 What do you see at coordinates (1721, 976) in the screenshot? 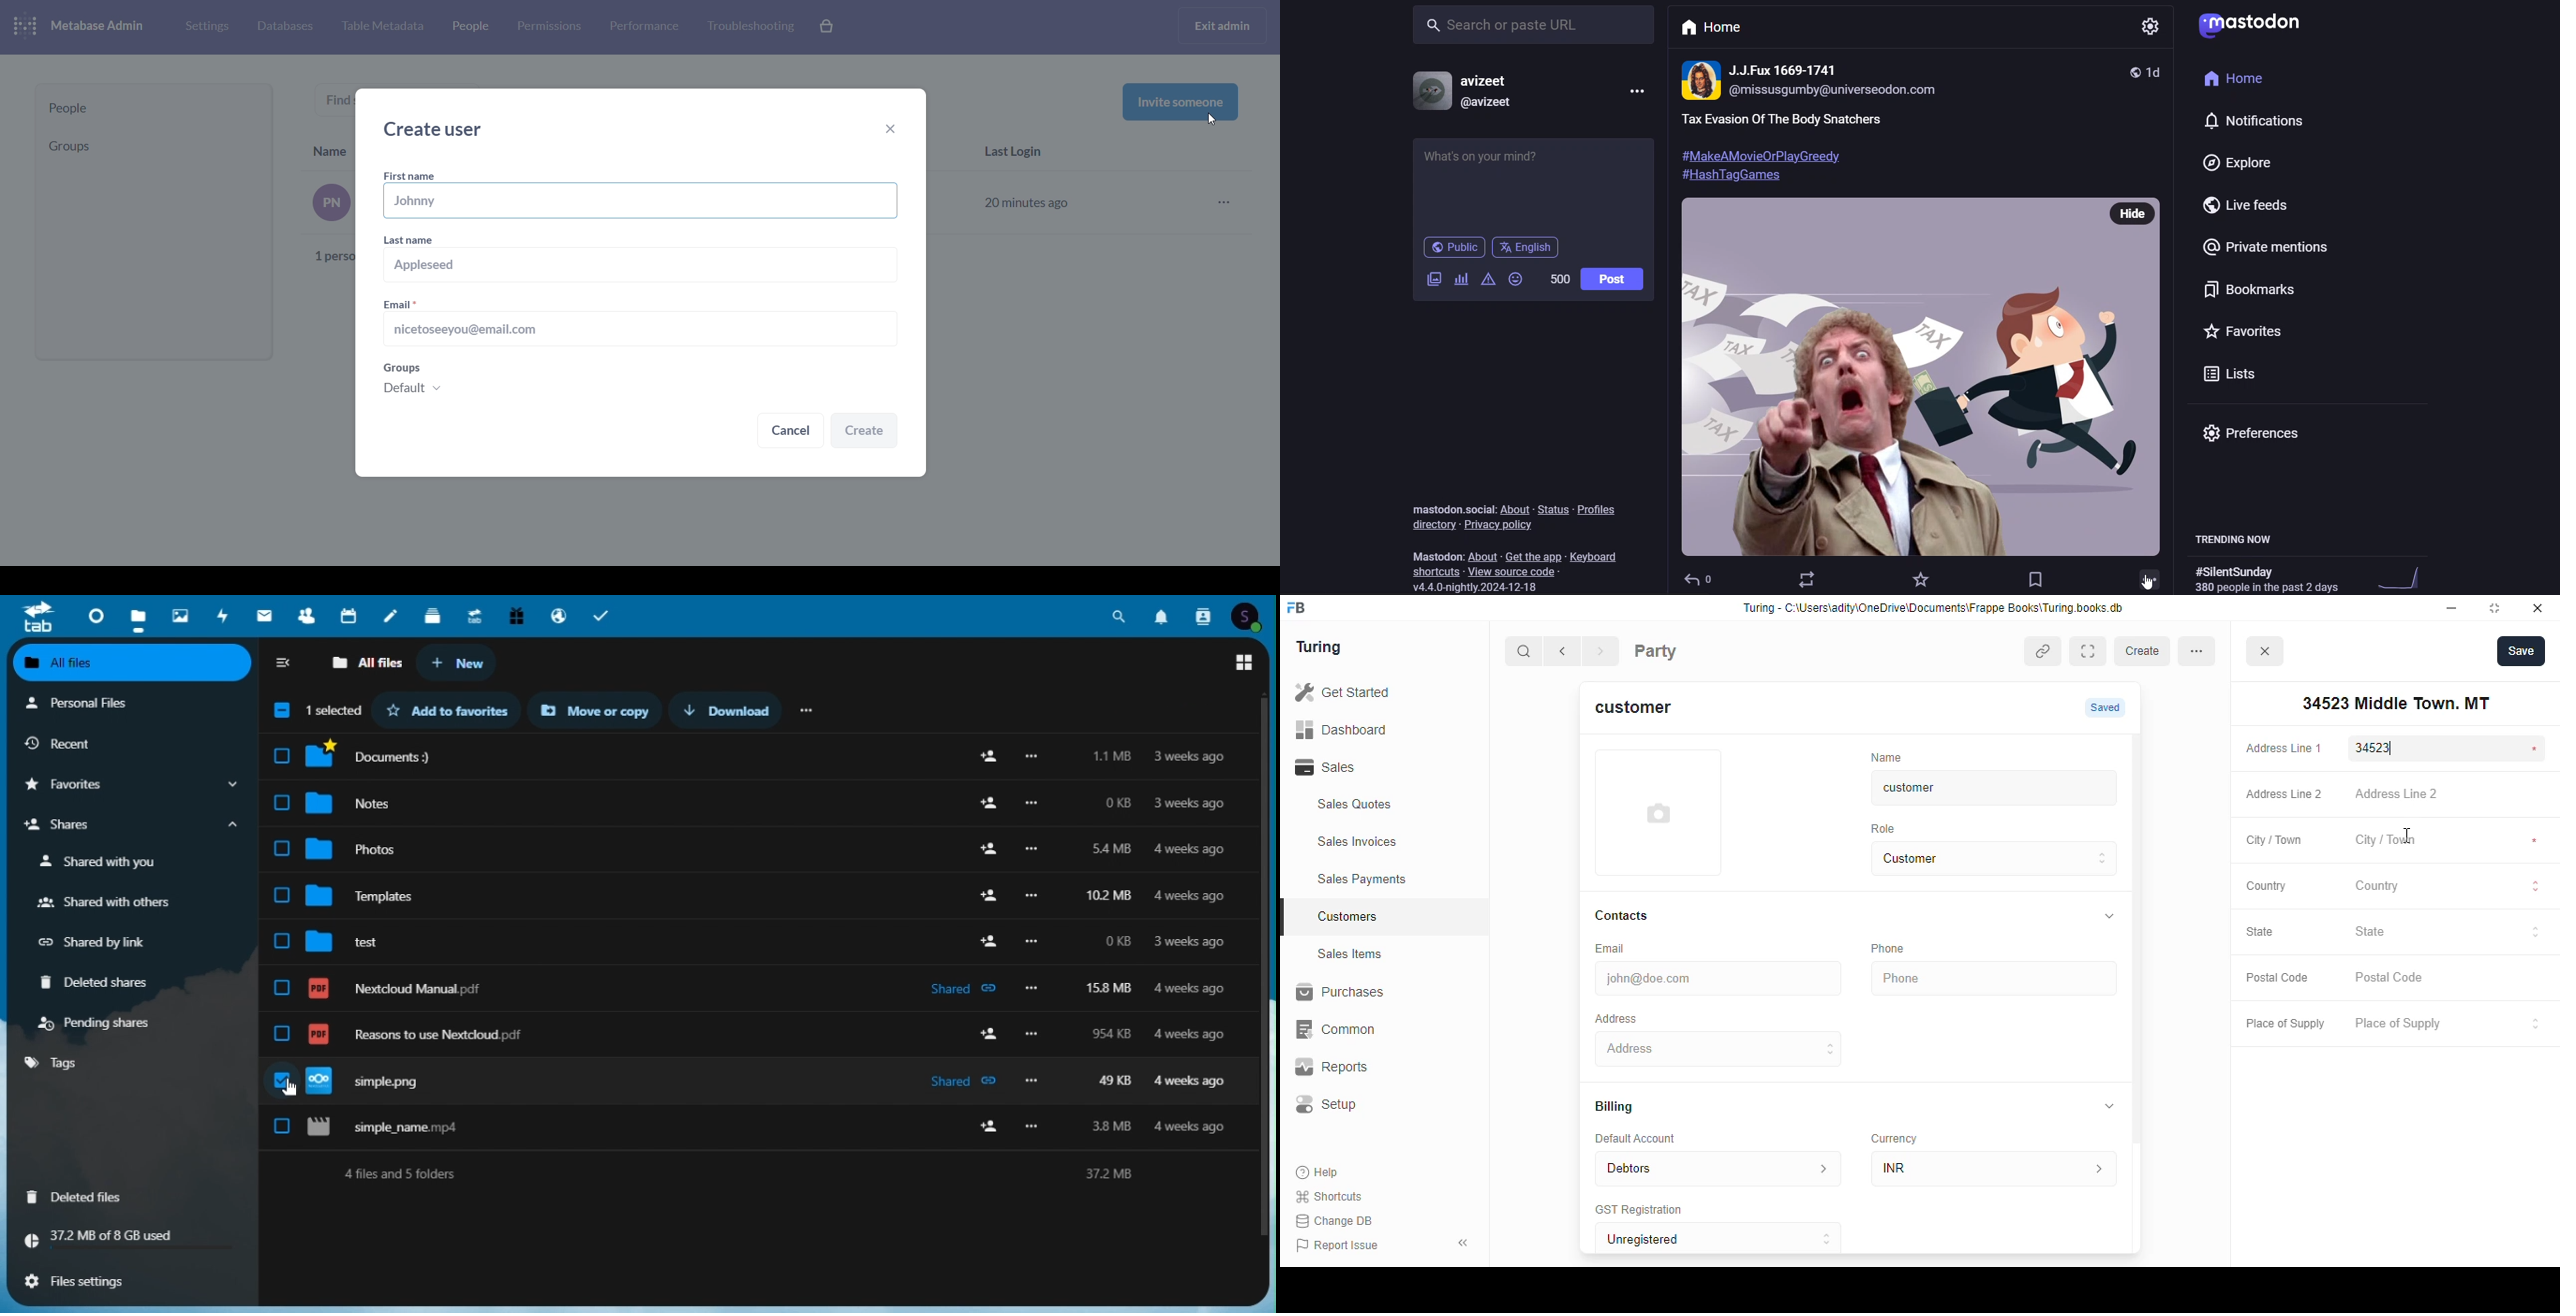
I see `john@doe.com` at bounding box center [1721, 976].